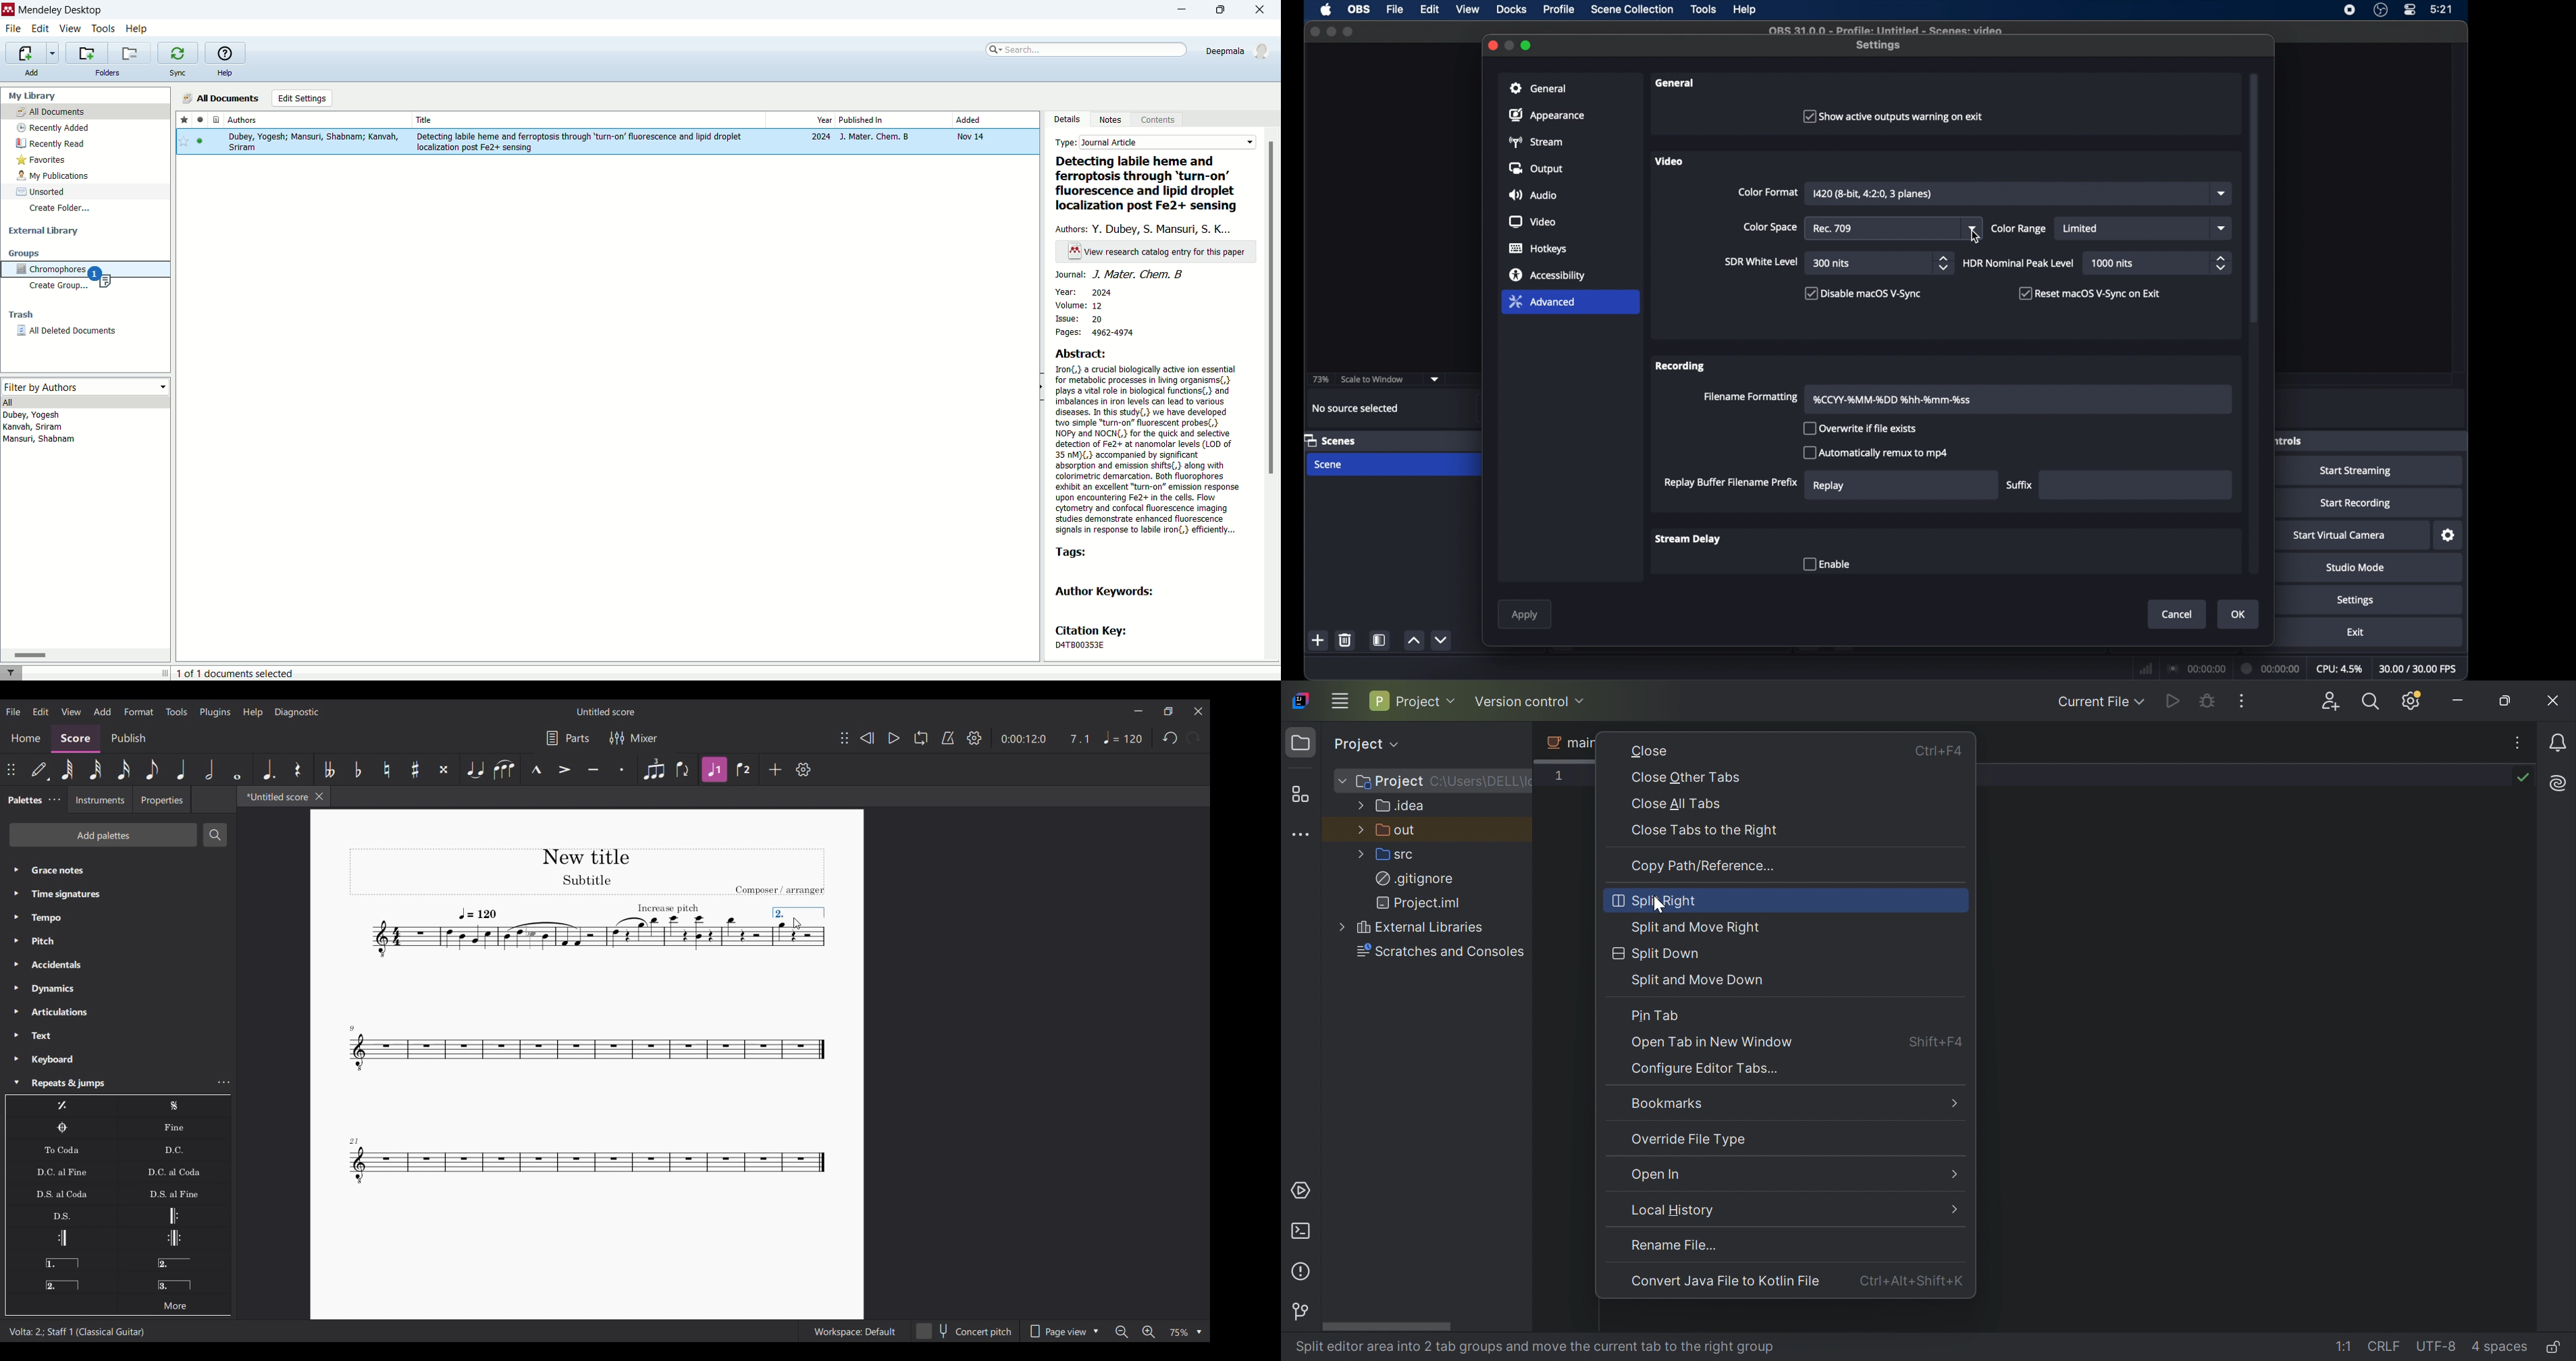 The height and width of the screenshot is (1372, 2576). Describe the element at coordinates (2018, 263) in the screenshot. I see `HDR nominal peak level` at that location.